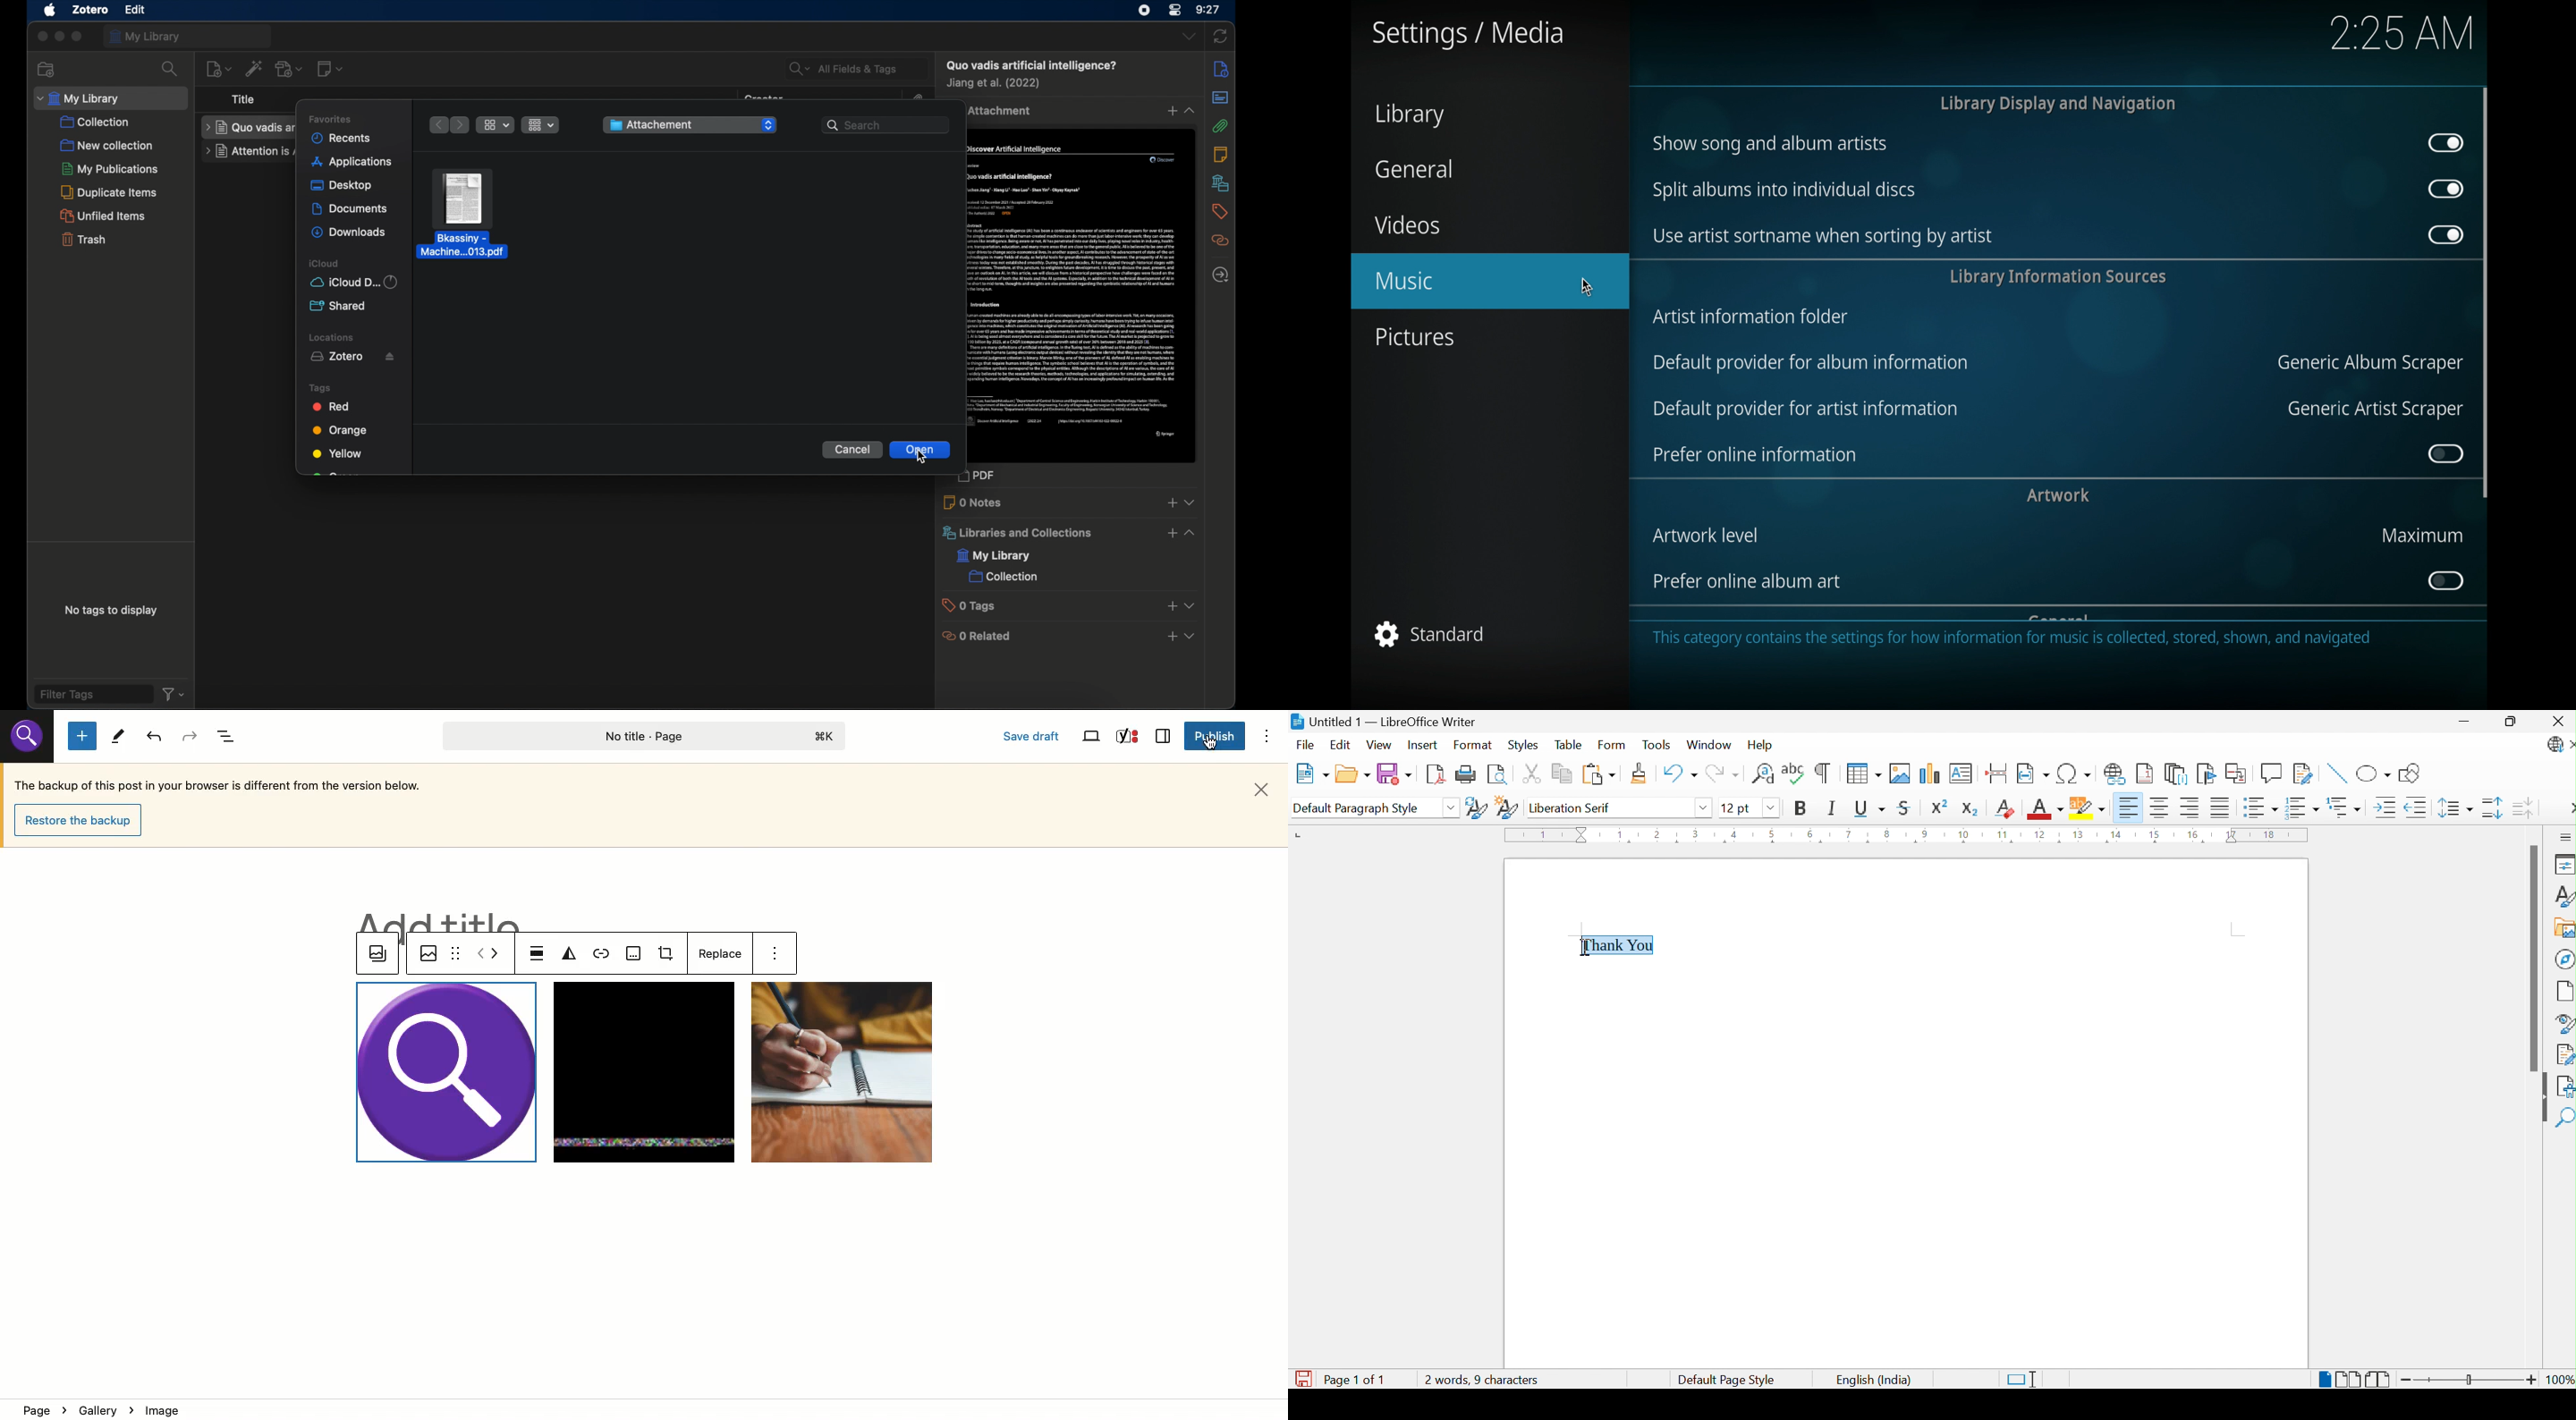 The height and width of the screenshot is (1428, 2576). What do you see at coordinates (437, 125) in the screenshot?
I see `previous` at bounding box center [437, 125].